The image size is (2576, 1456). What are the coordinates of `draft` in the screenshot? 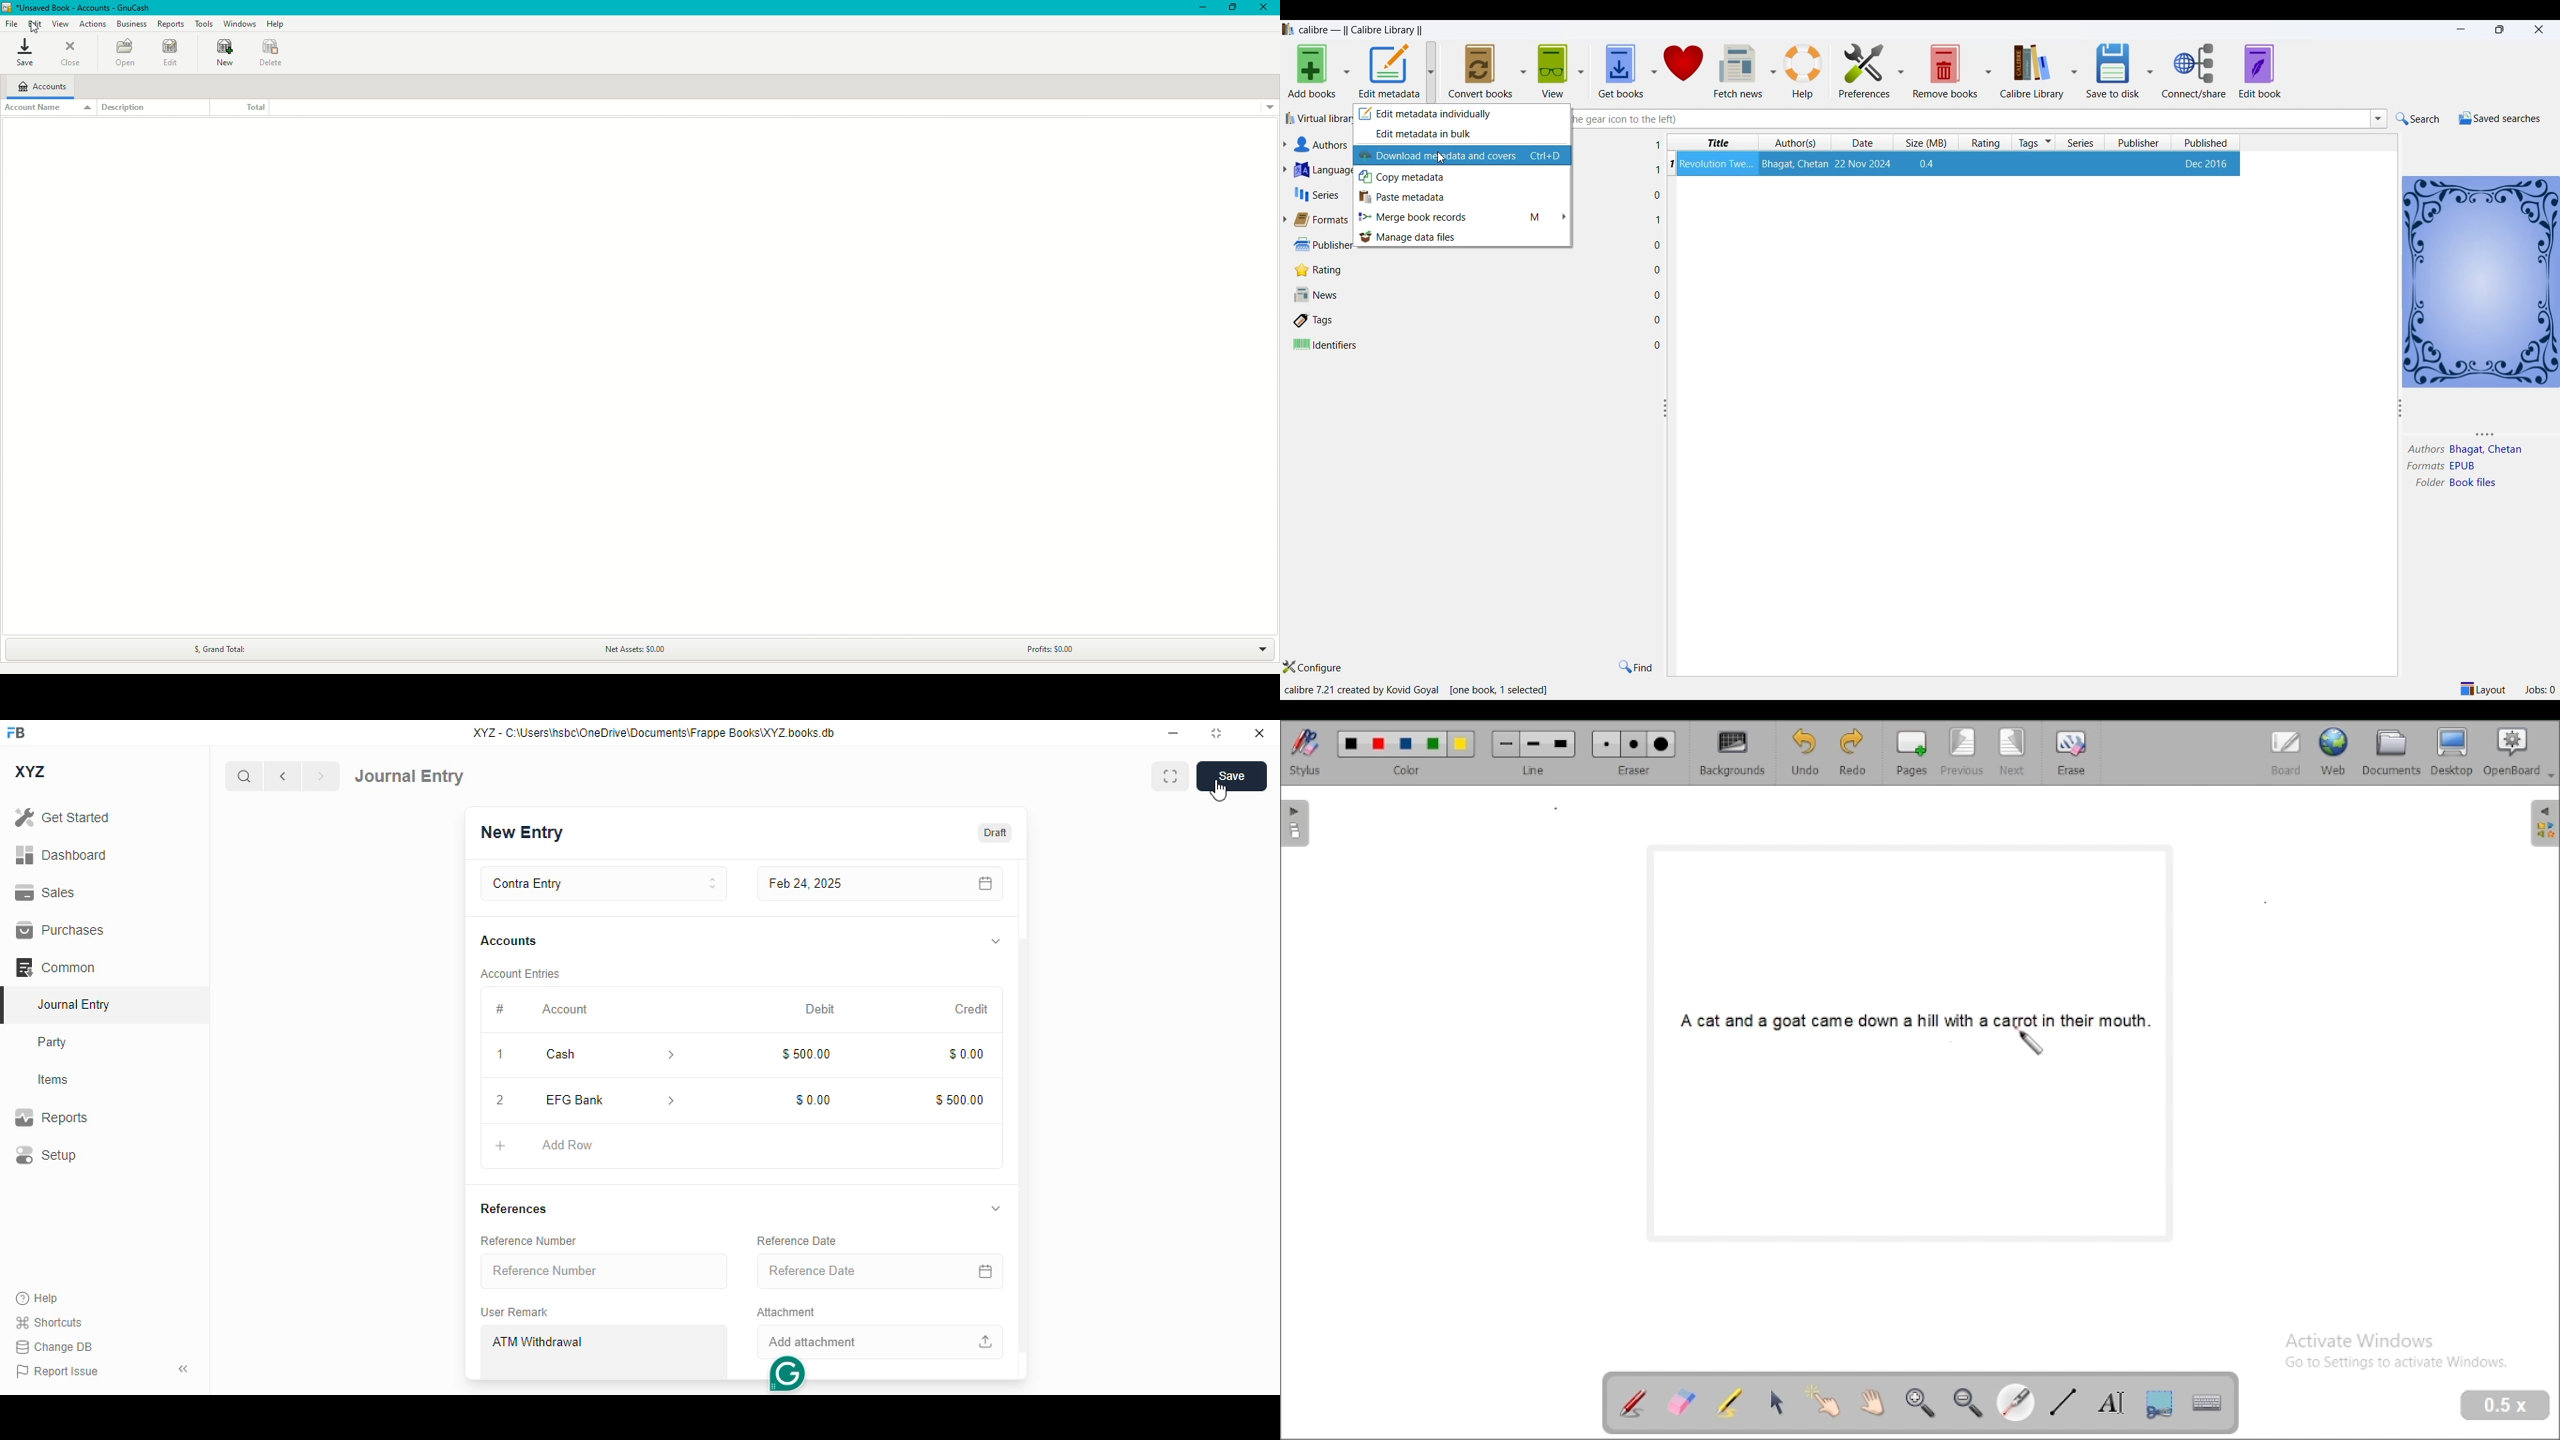 It's located at (996, 832).